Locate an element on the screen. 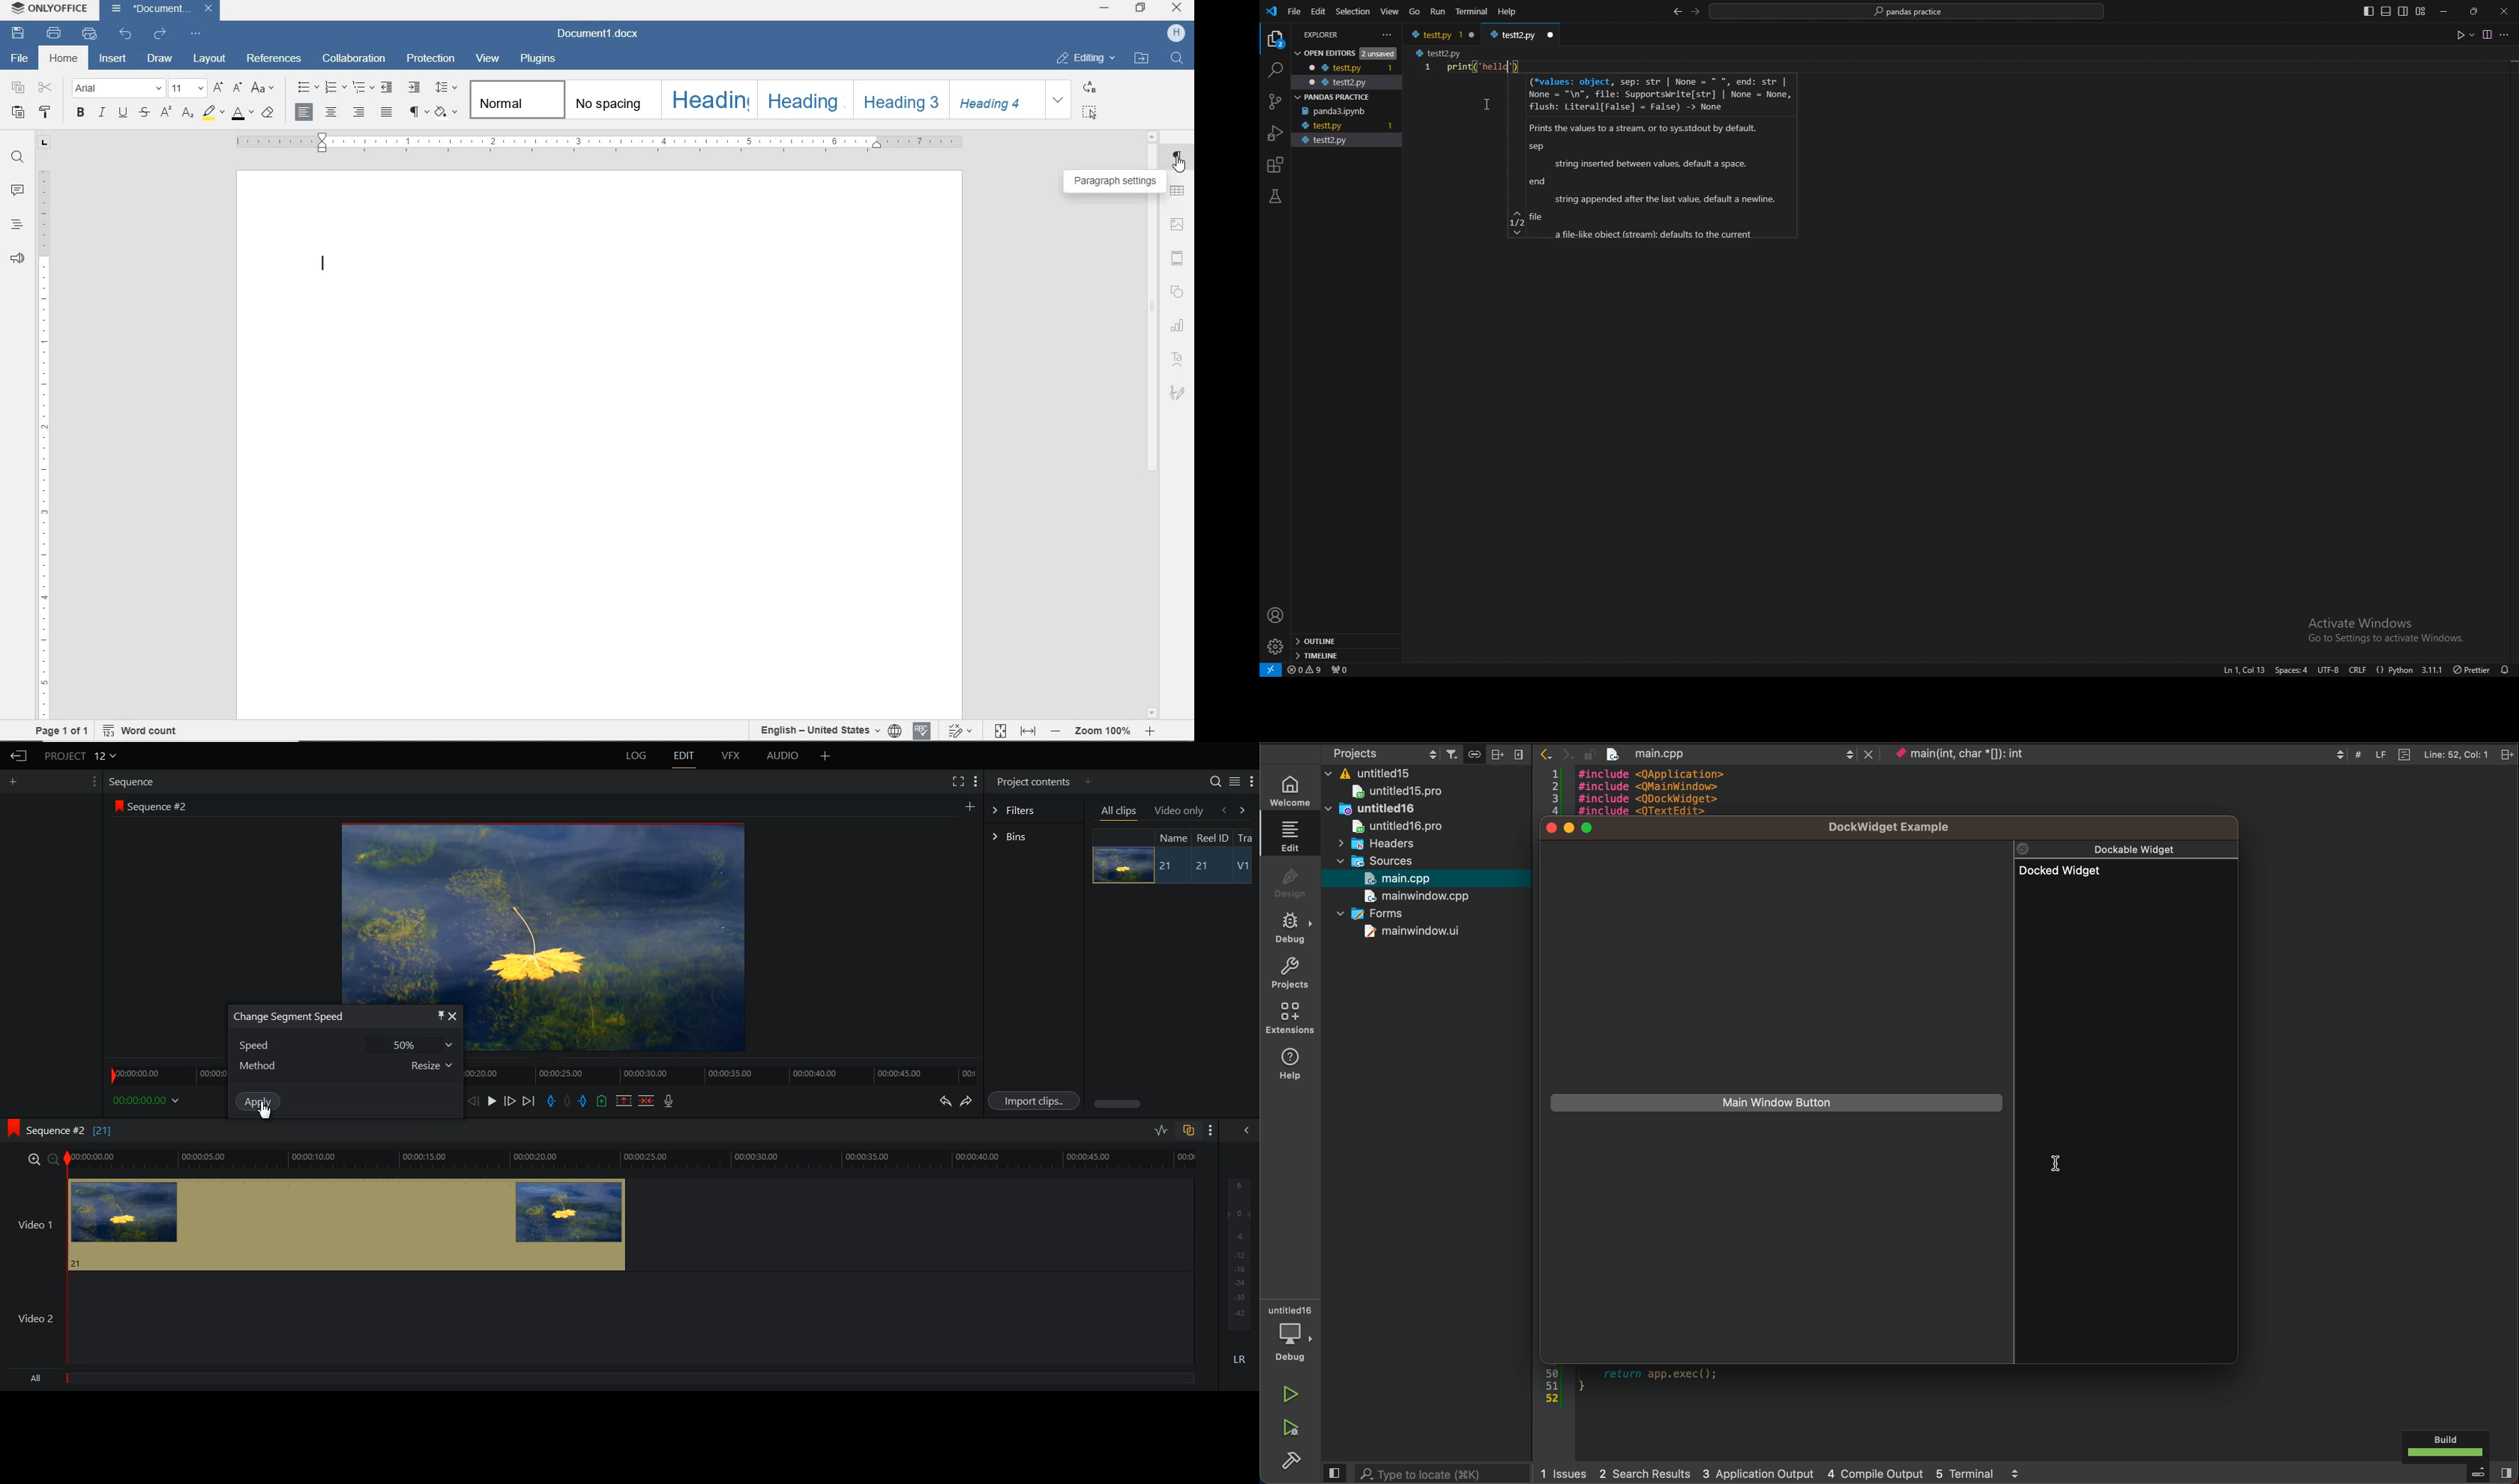 The height and width of the screenshot is (1484, 2520). Tra is located at coordinates (1246, 837).